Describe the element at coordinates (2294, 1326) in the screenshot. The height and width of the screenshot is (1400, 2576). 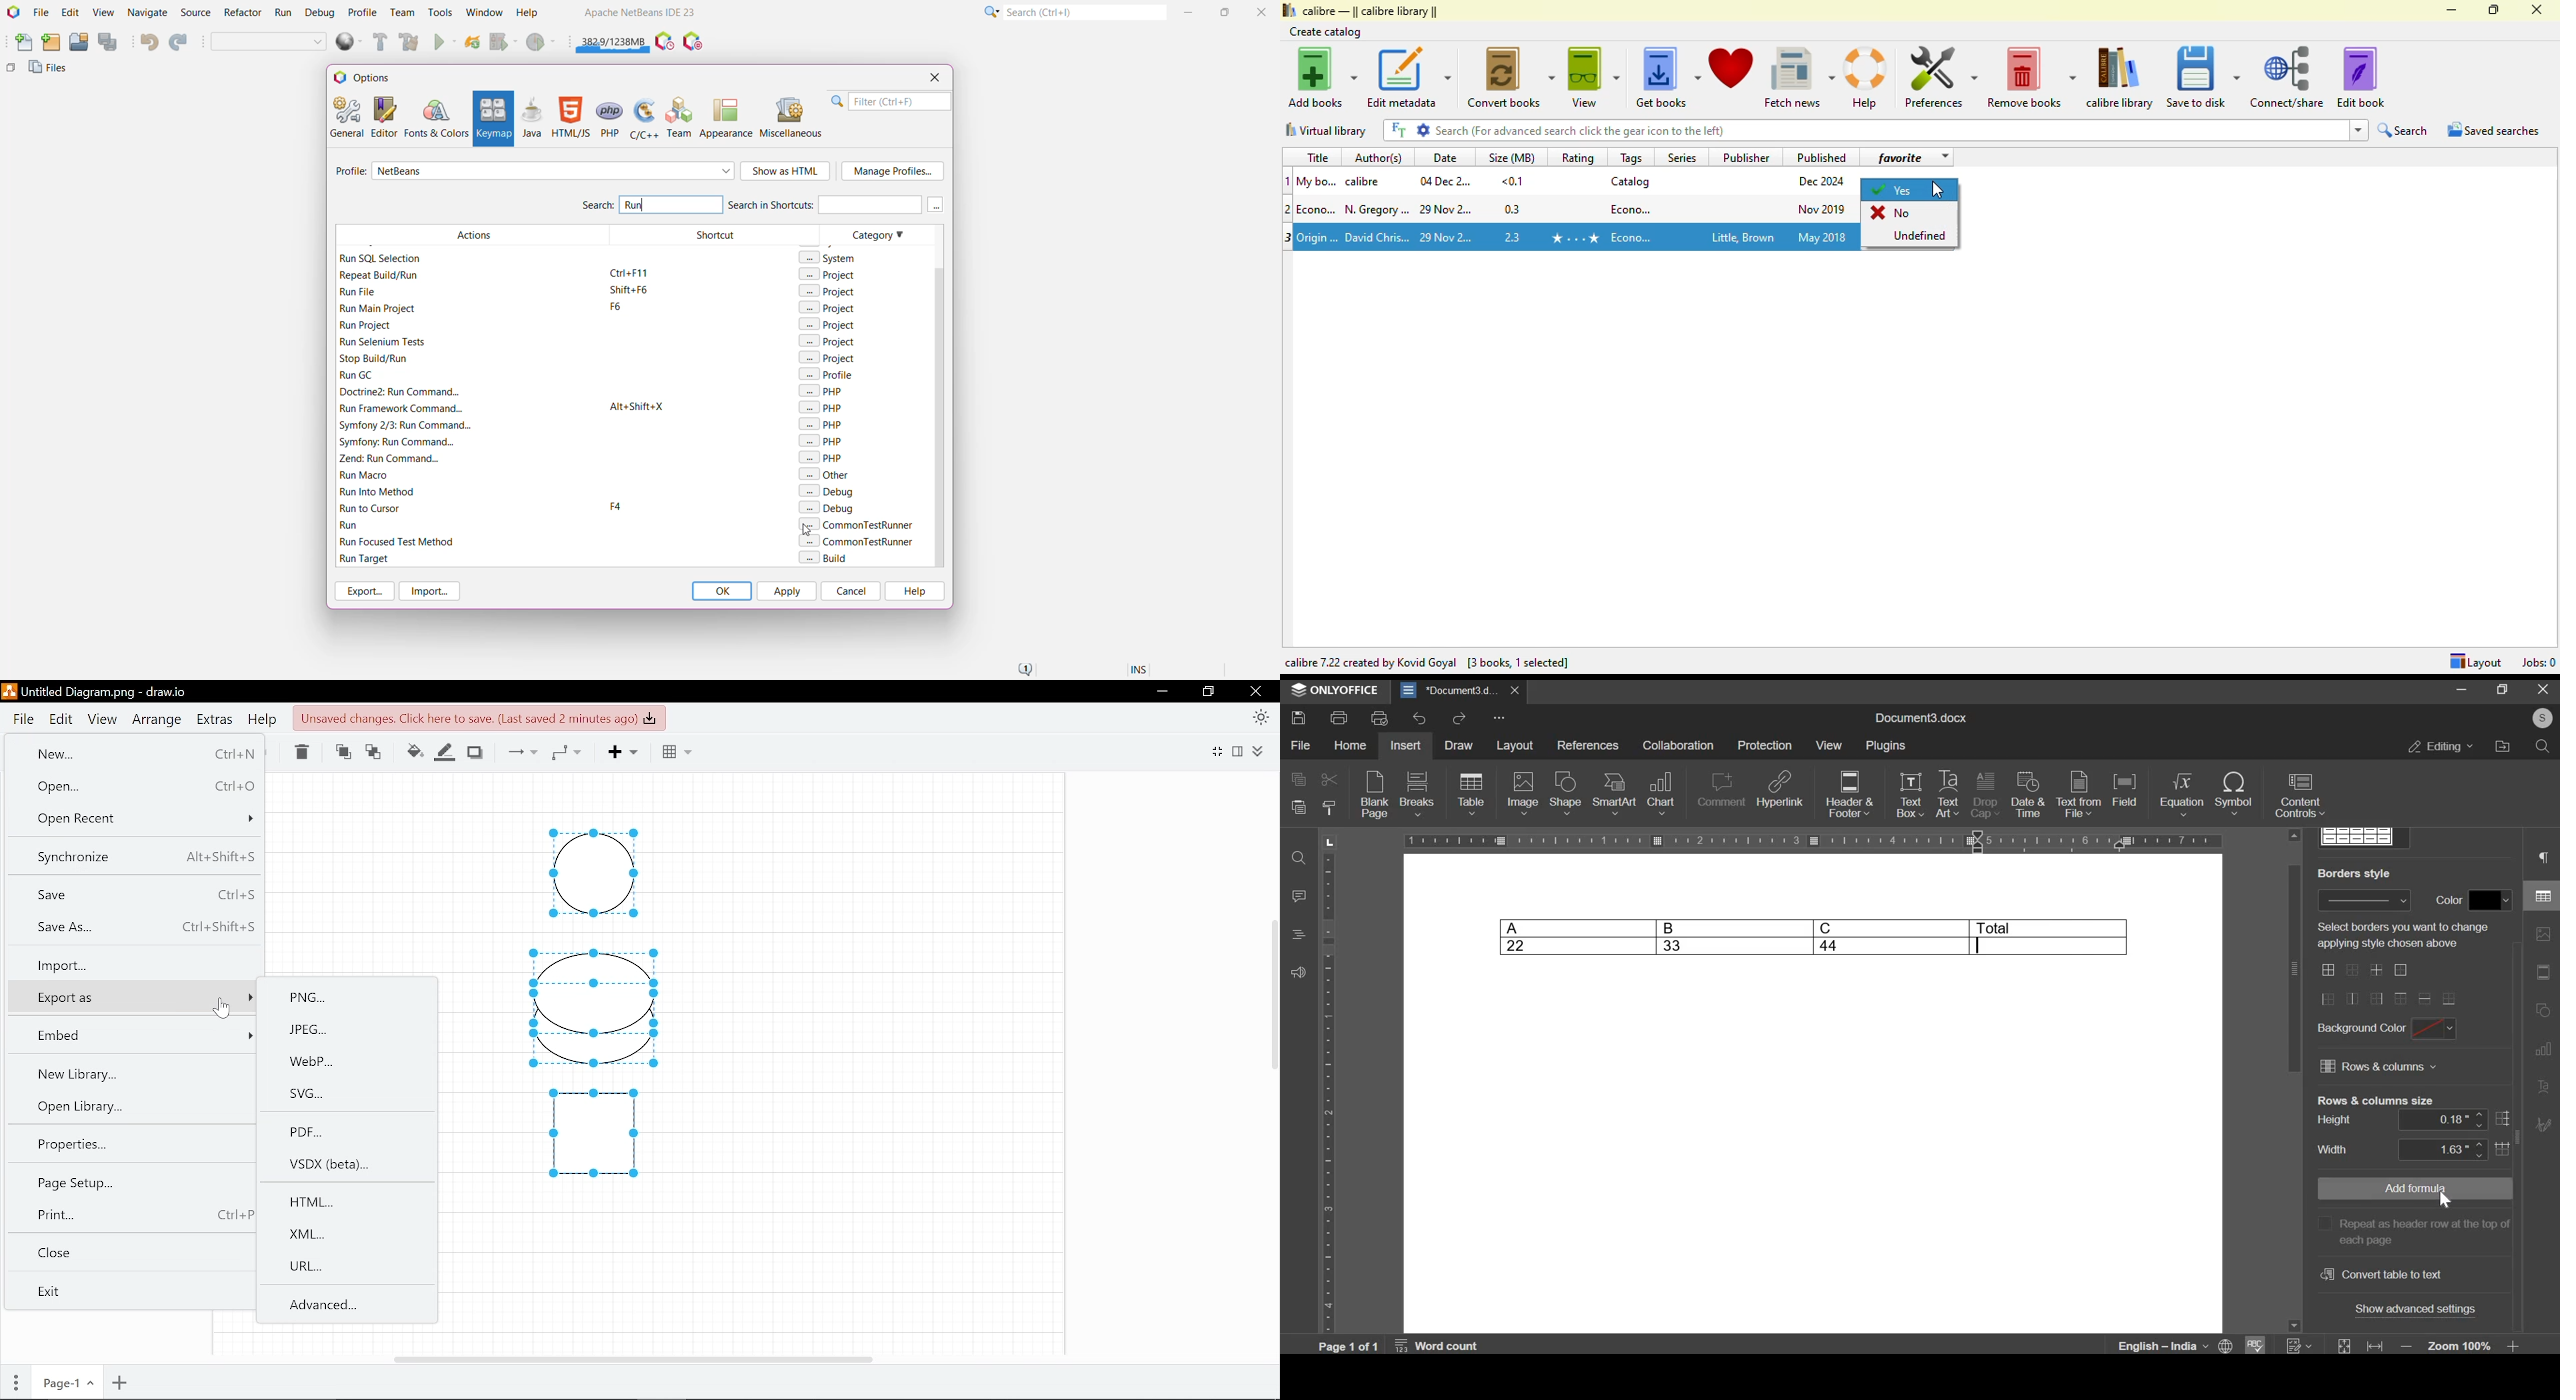
I see `scroll down` at that location.